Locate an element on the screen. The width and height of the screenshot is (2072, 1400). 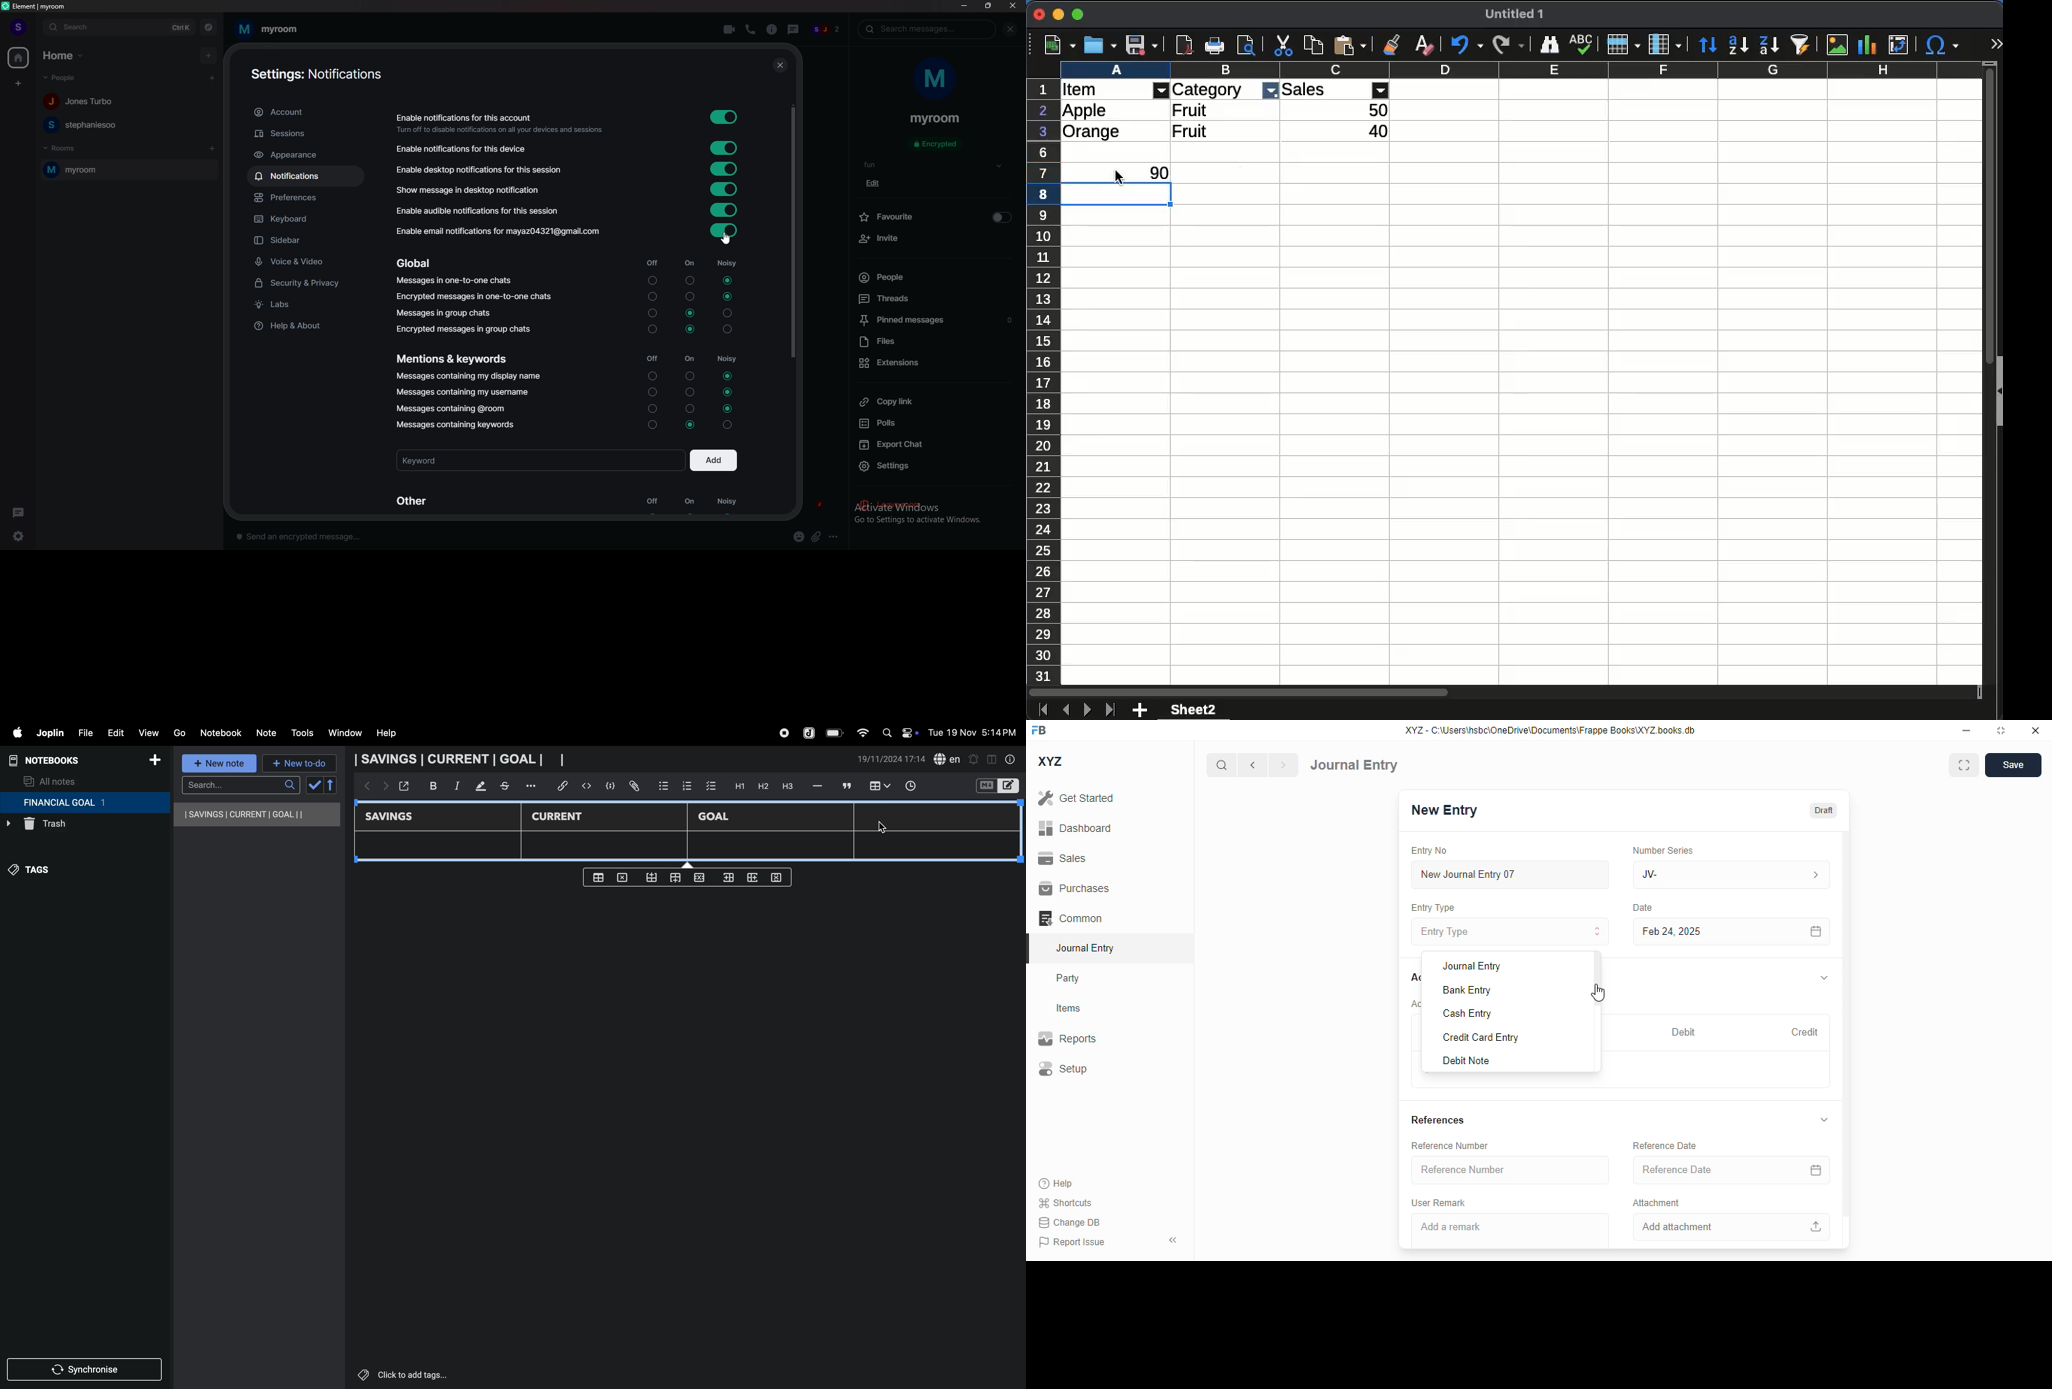
delete rows is located at coordinates (777, 877).